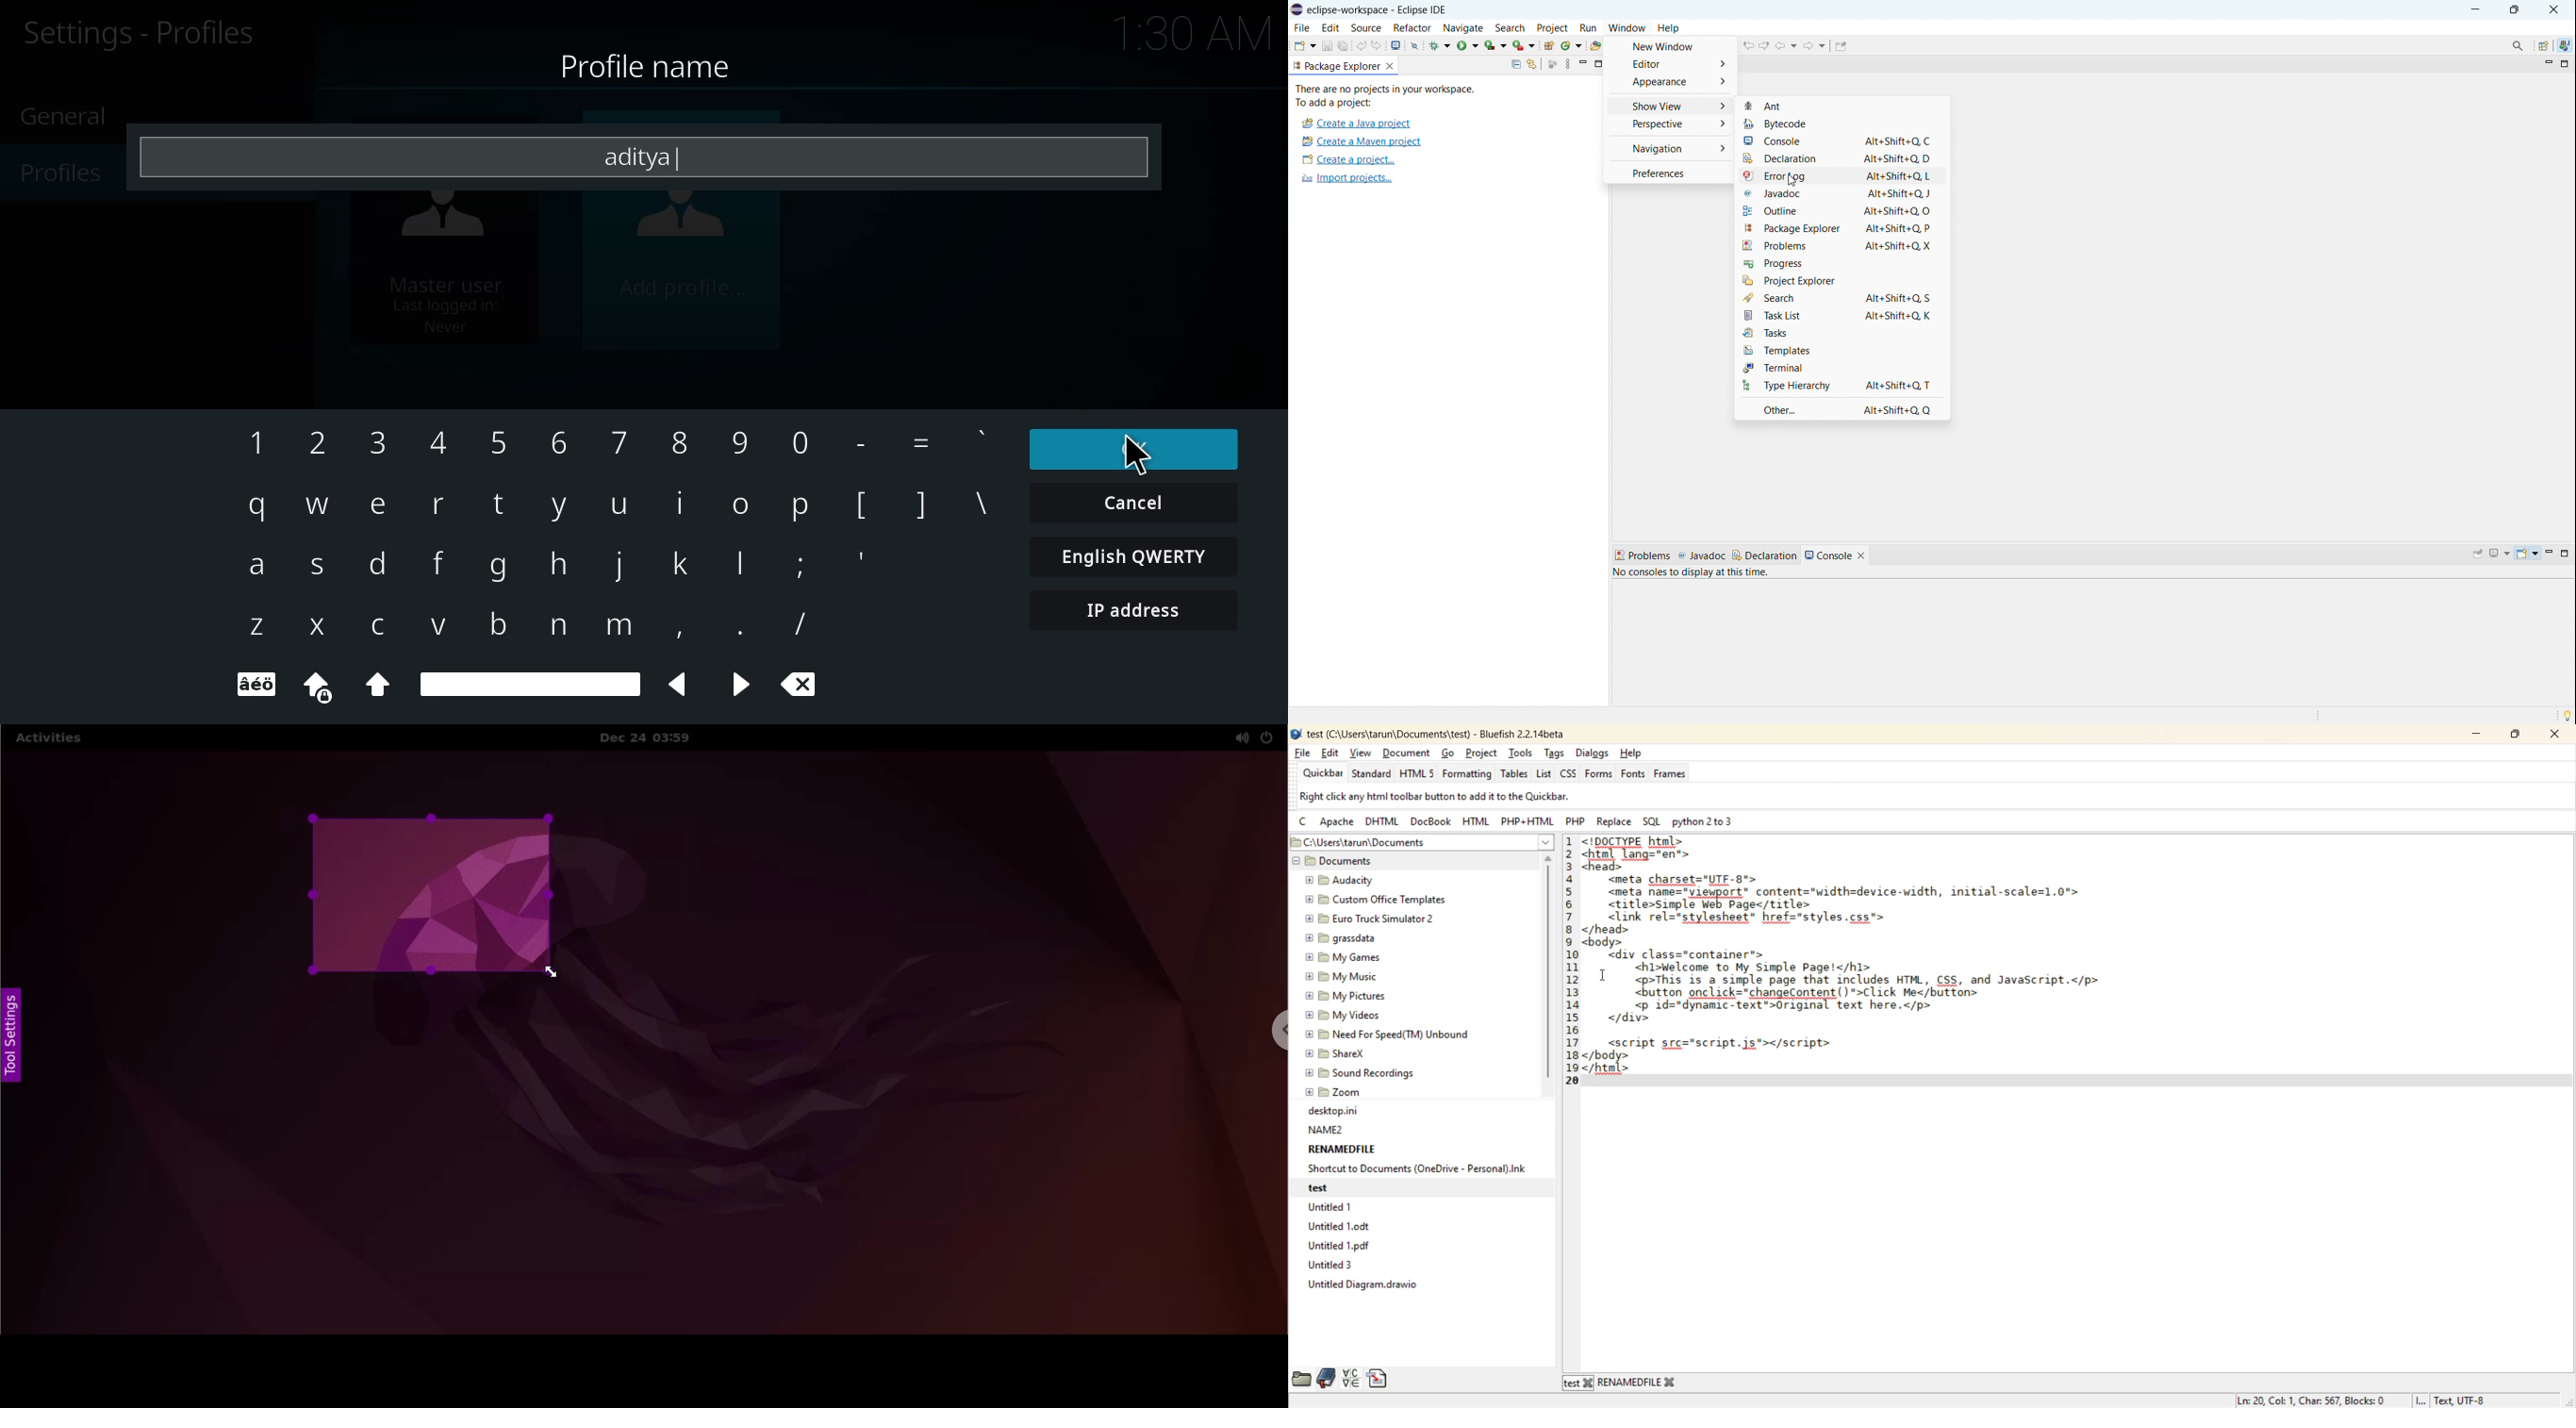 This screenshot has height=1428, width=2576. I want to click on tabs, so click(1621, 1384).